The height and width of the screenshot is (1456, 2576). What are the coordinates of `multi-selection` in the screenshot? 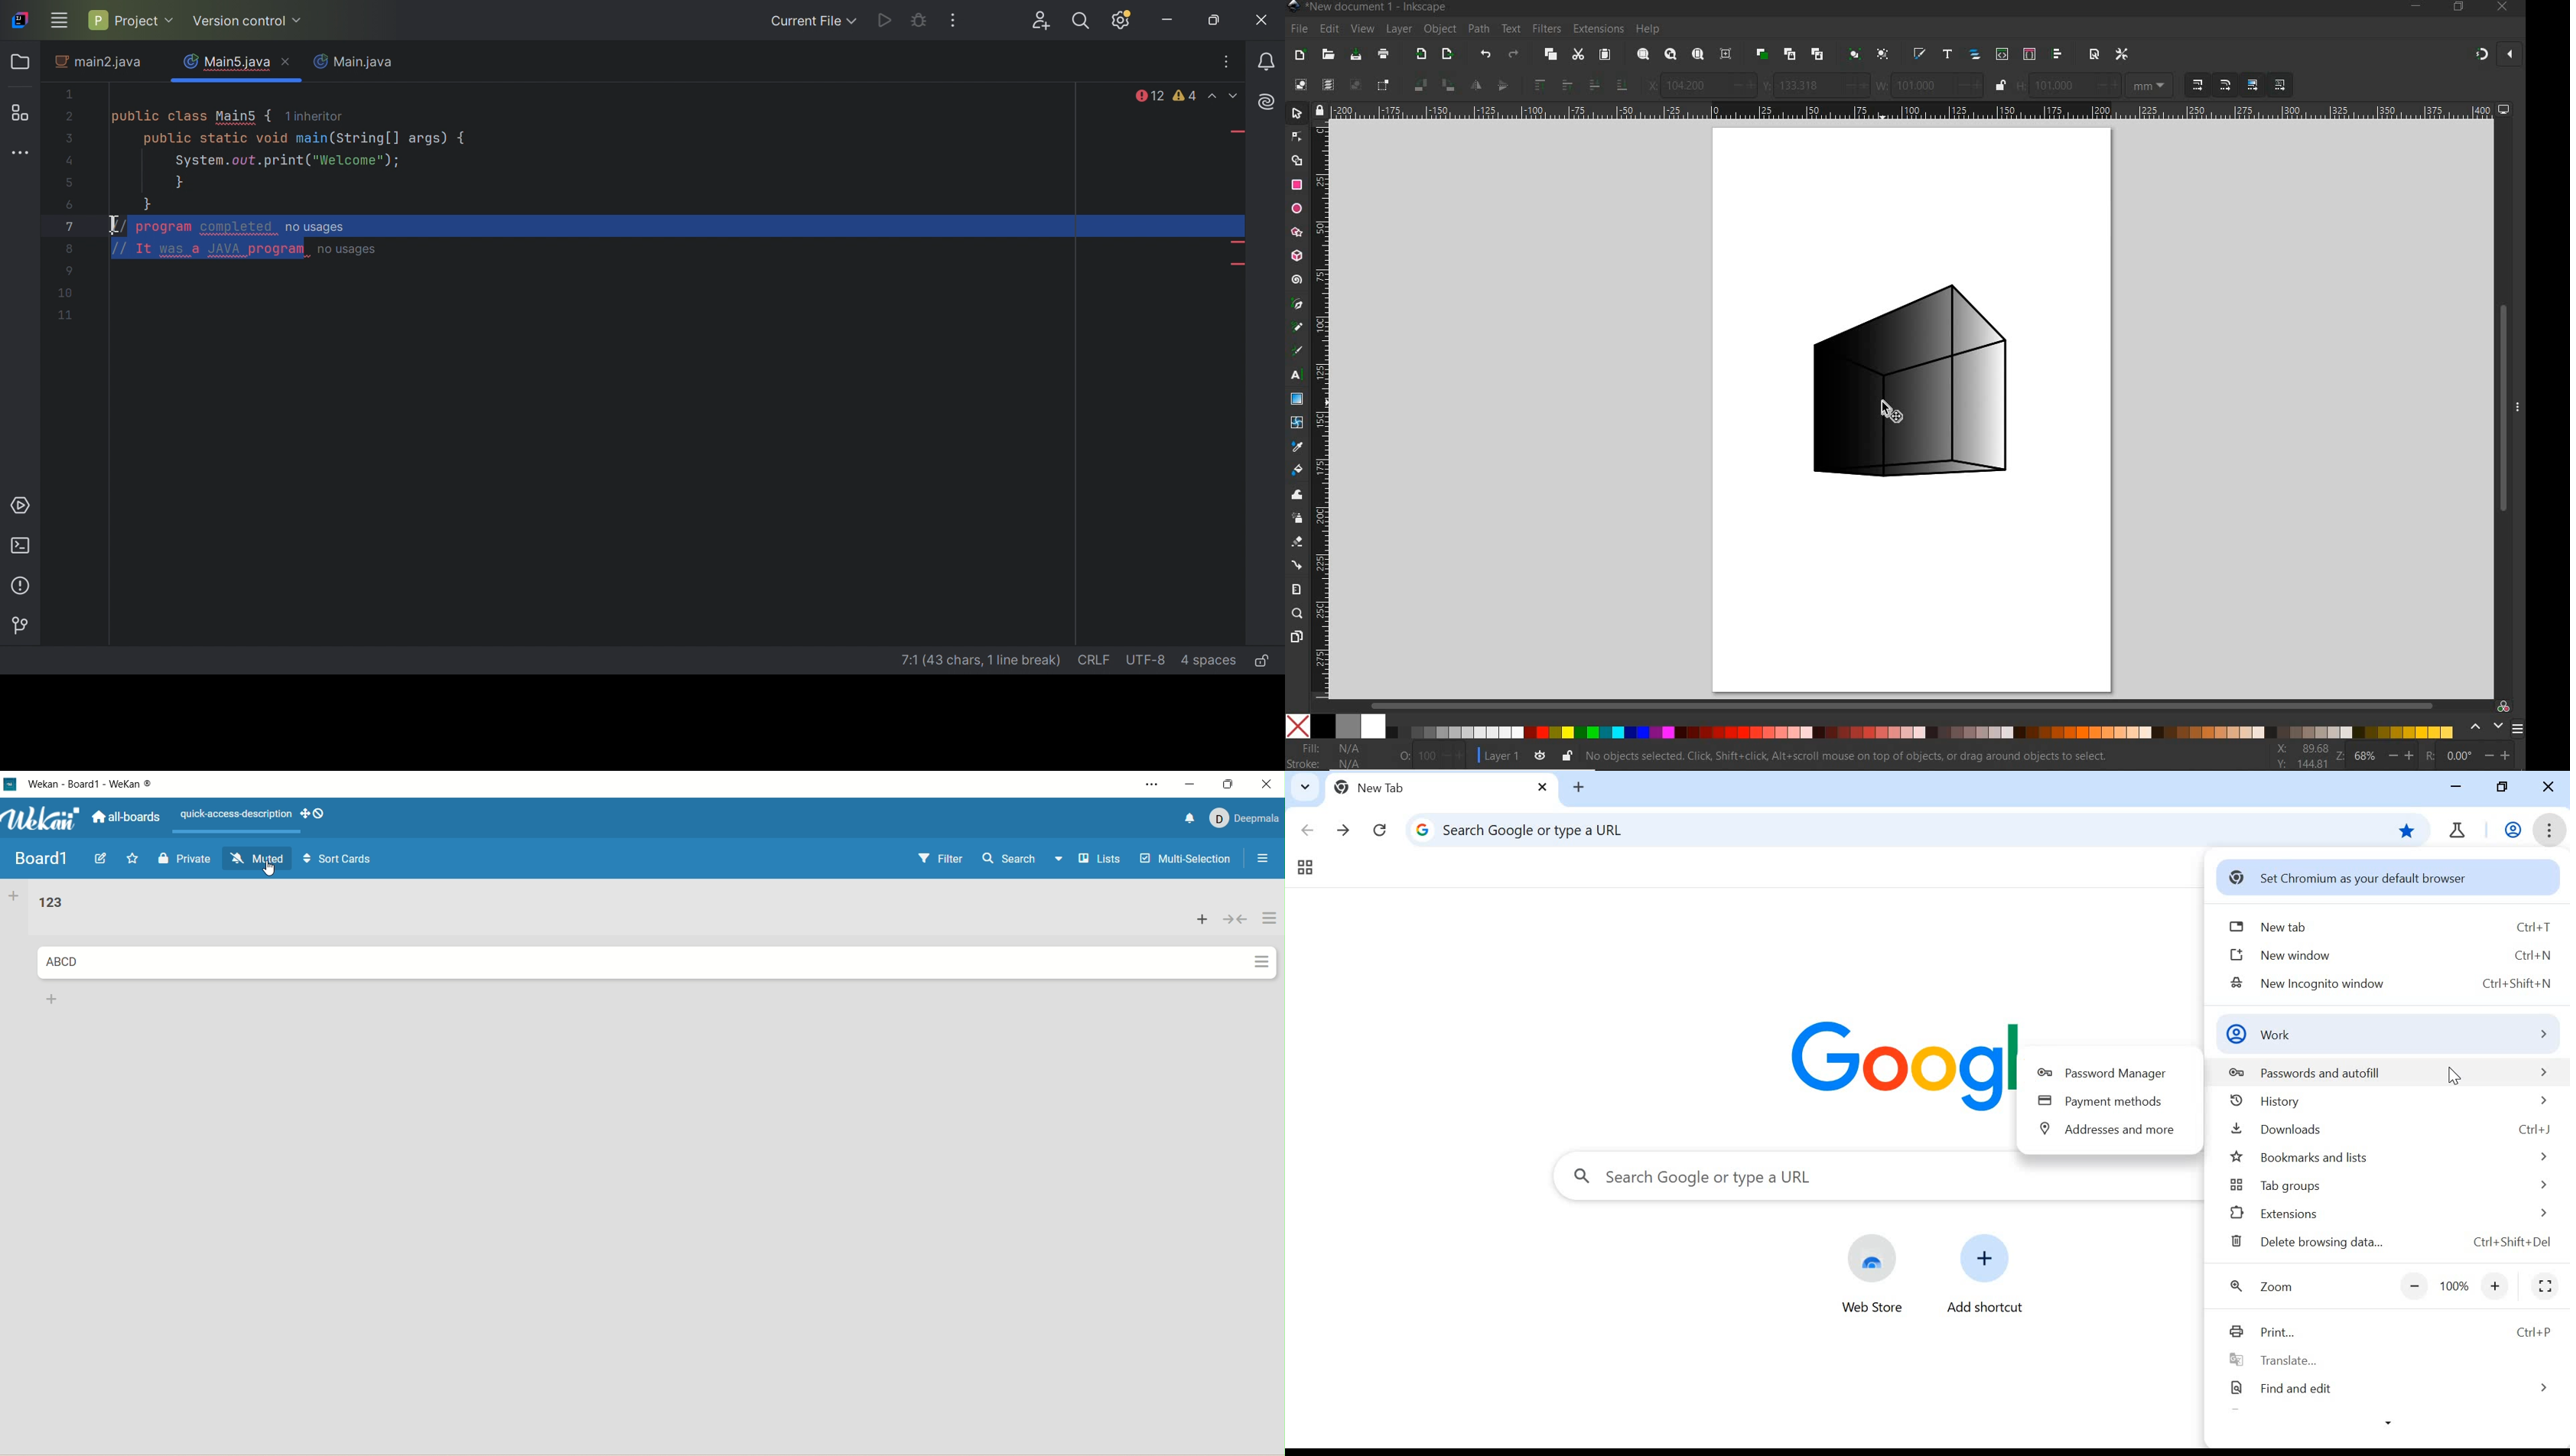 It's located at (1186, 861).